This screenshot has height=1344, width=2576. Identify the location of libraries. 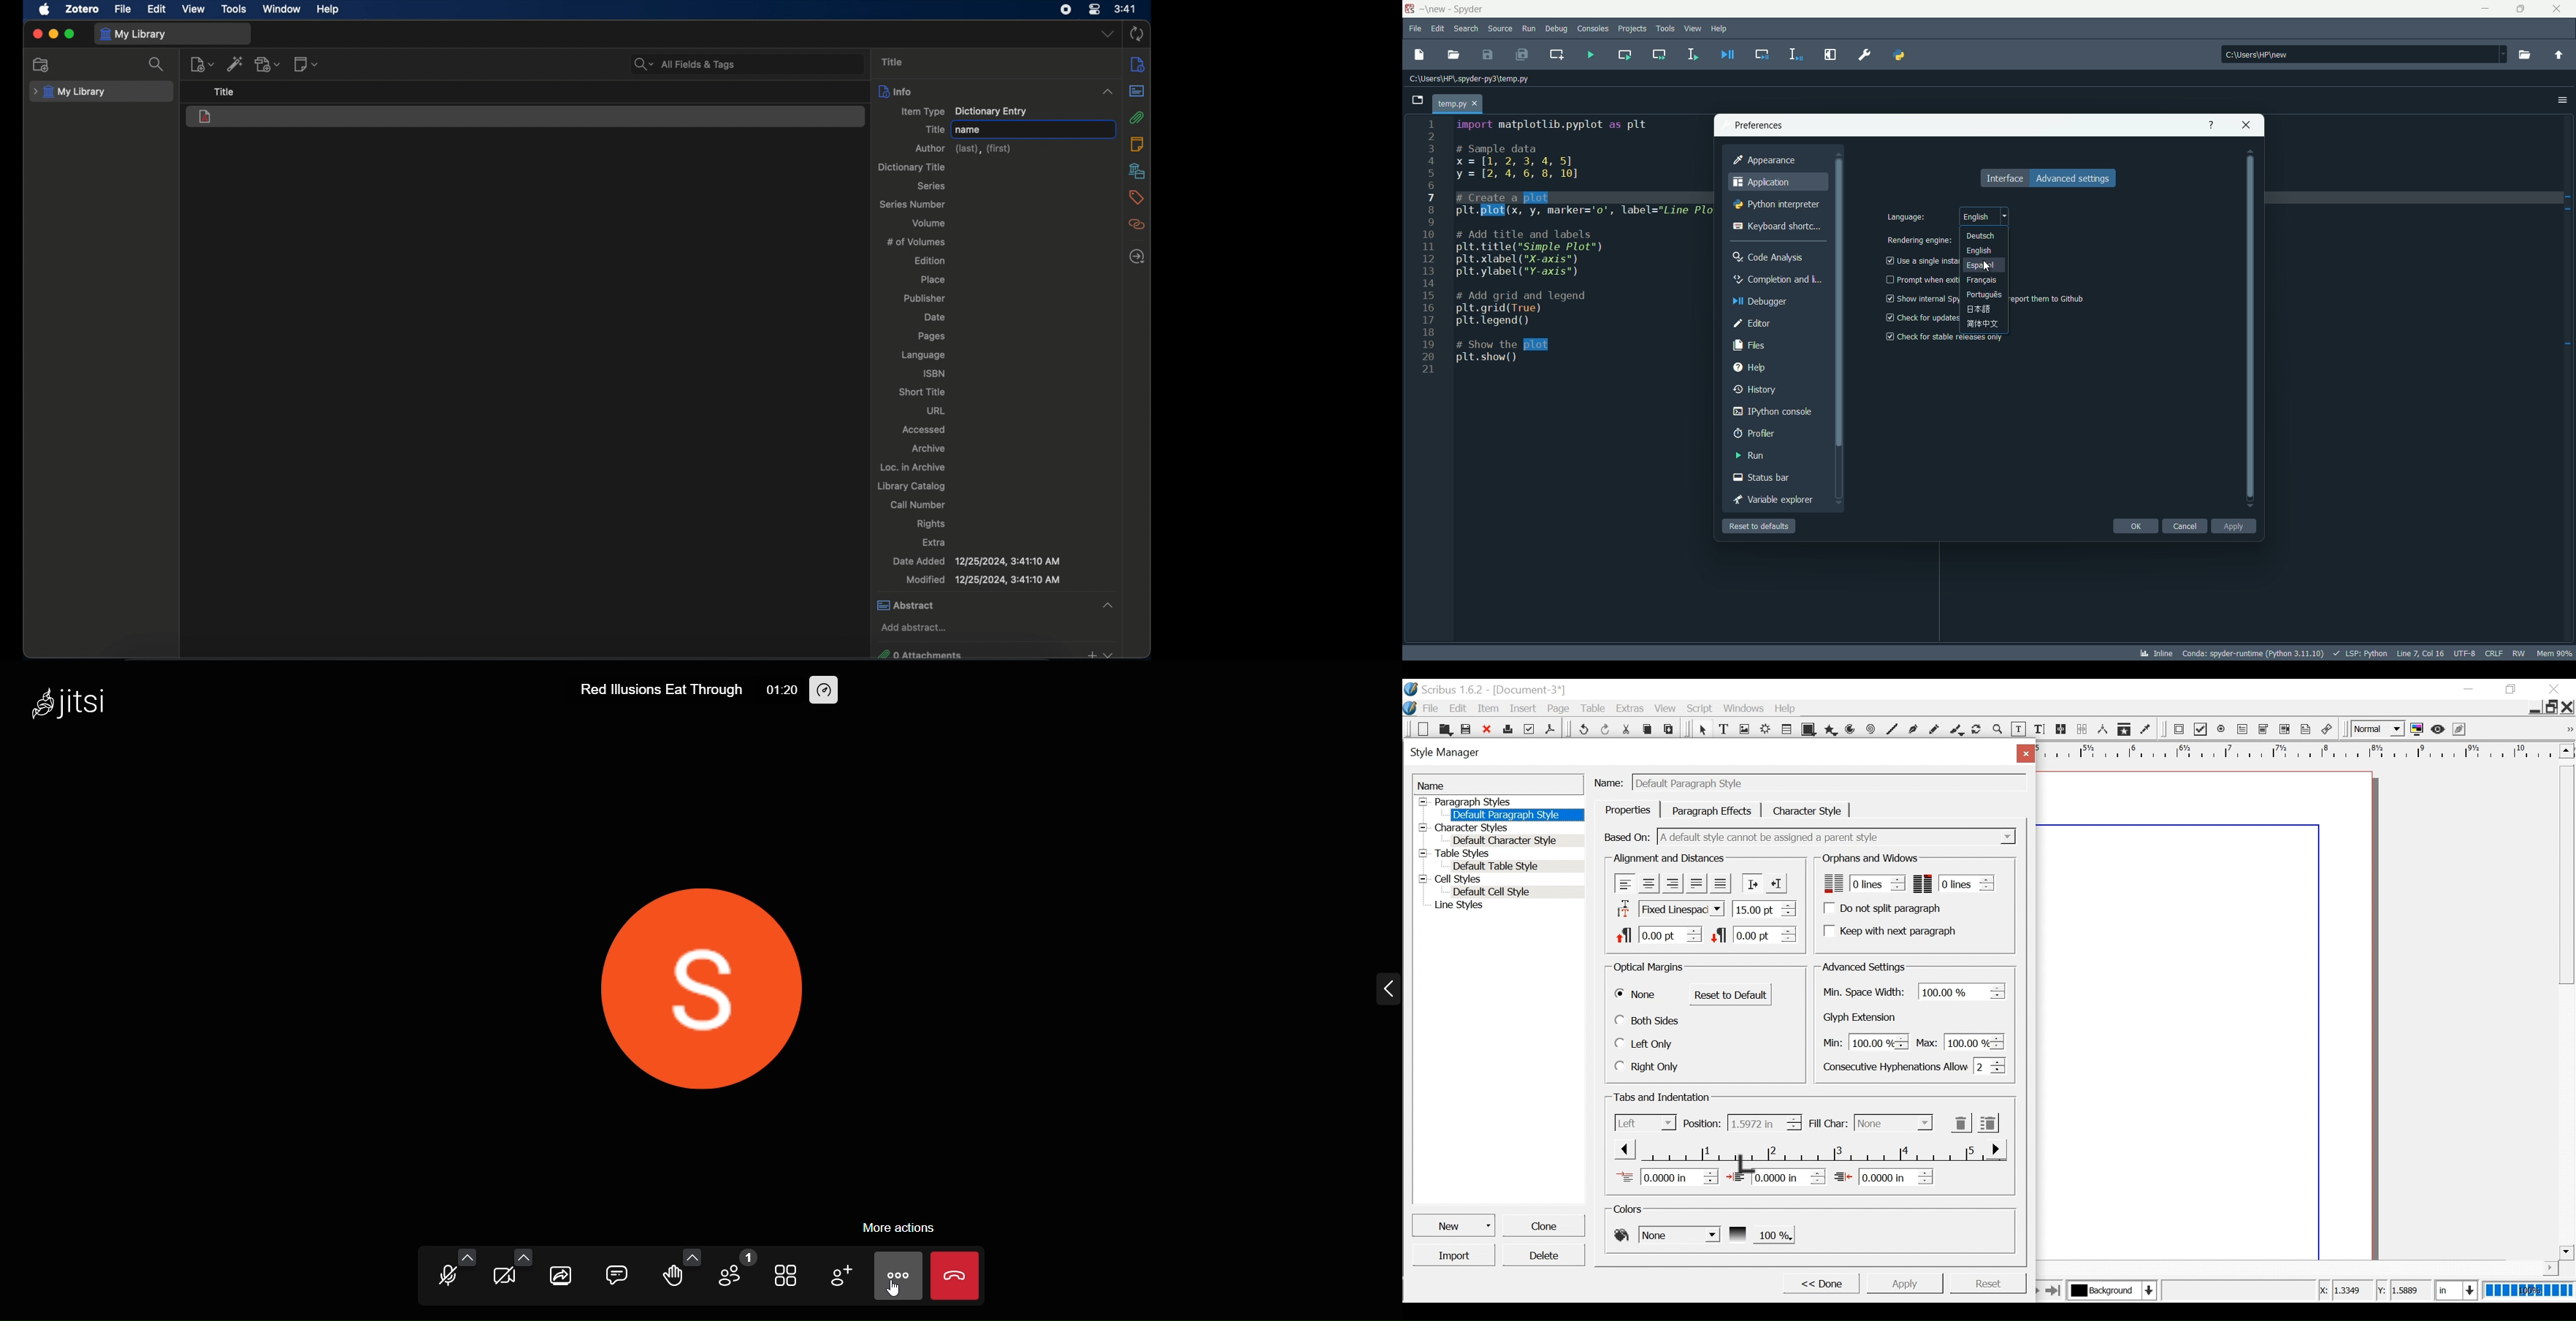
(1138, 171).